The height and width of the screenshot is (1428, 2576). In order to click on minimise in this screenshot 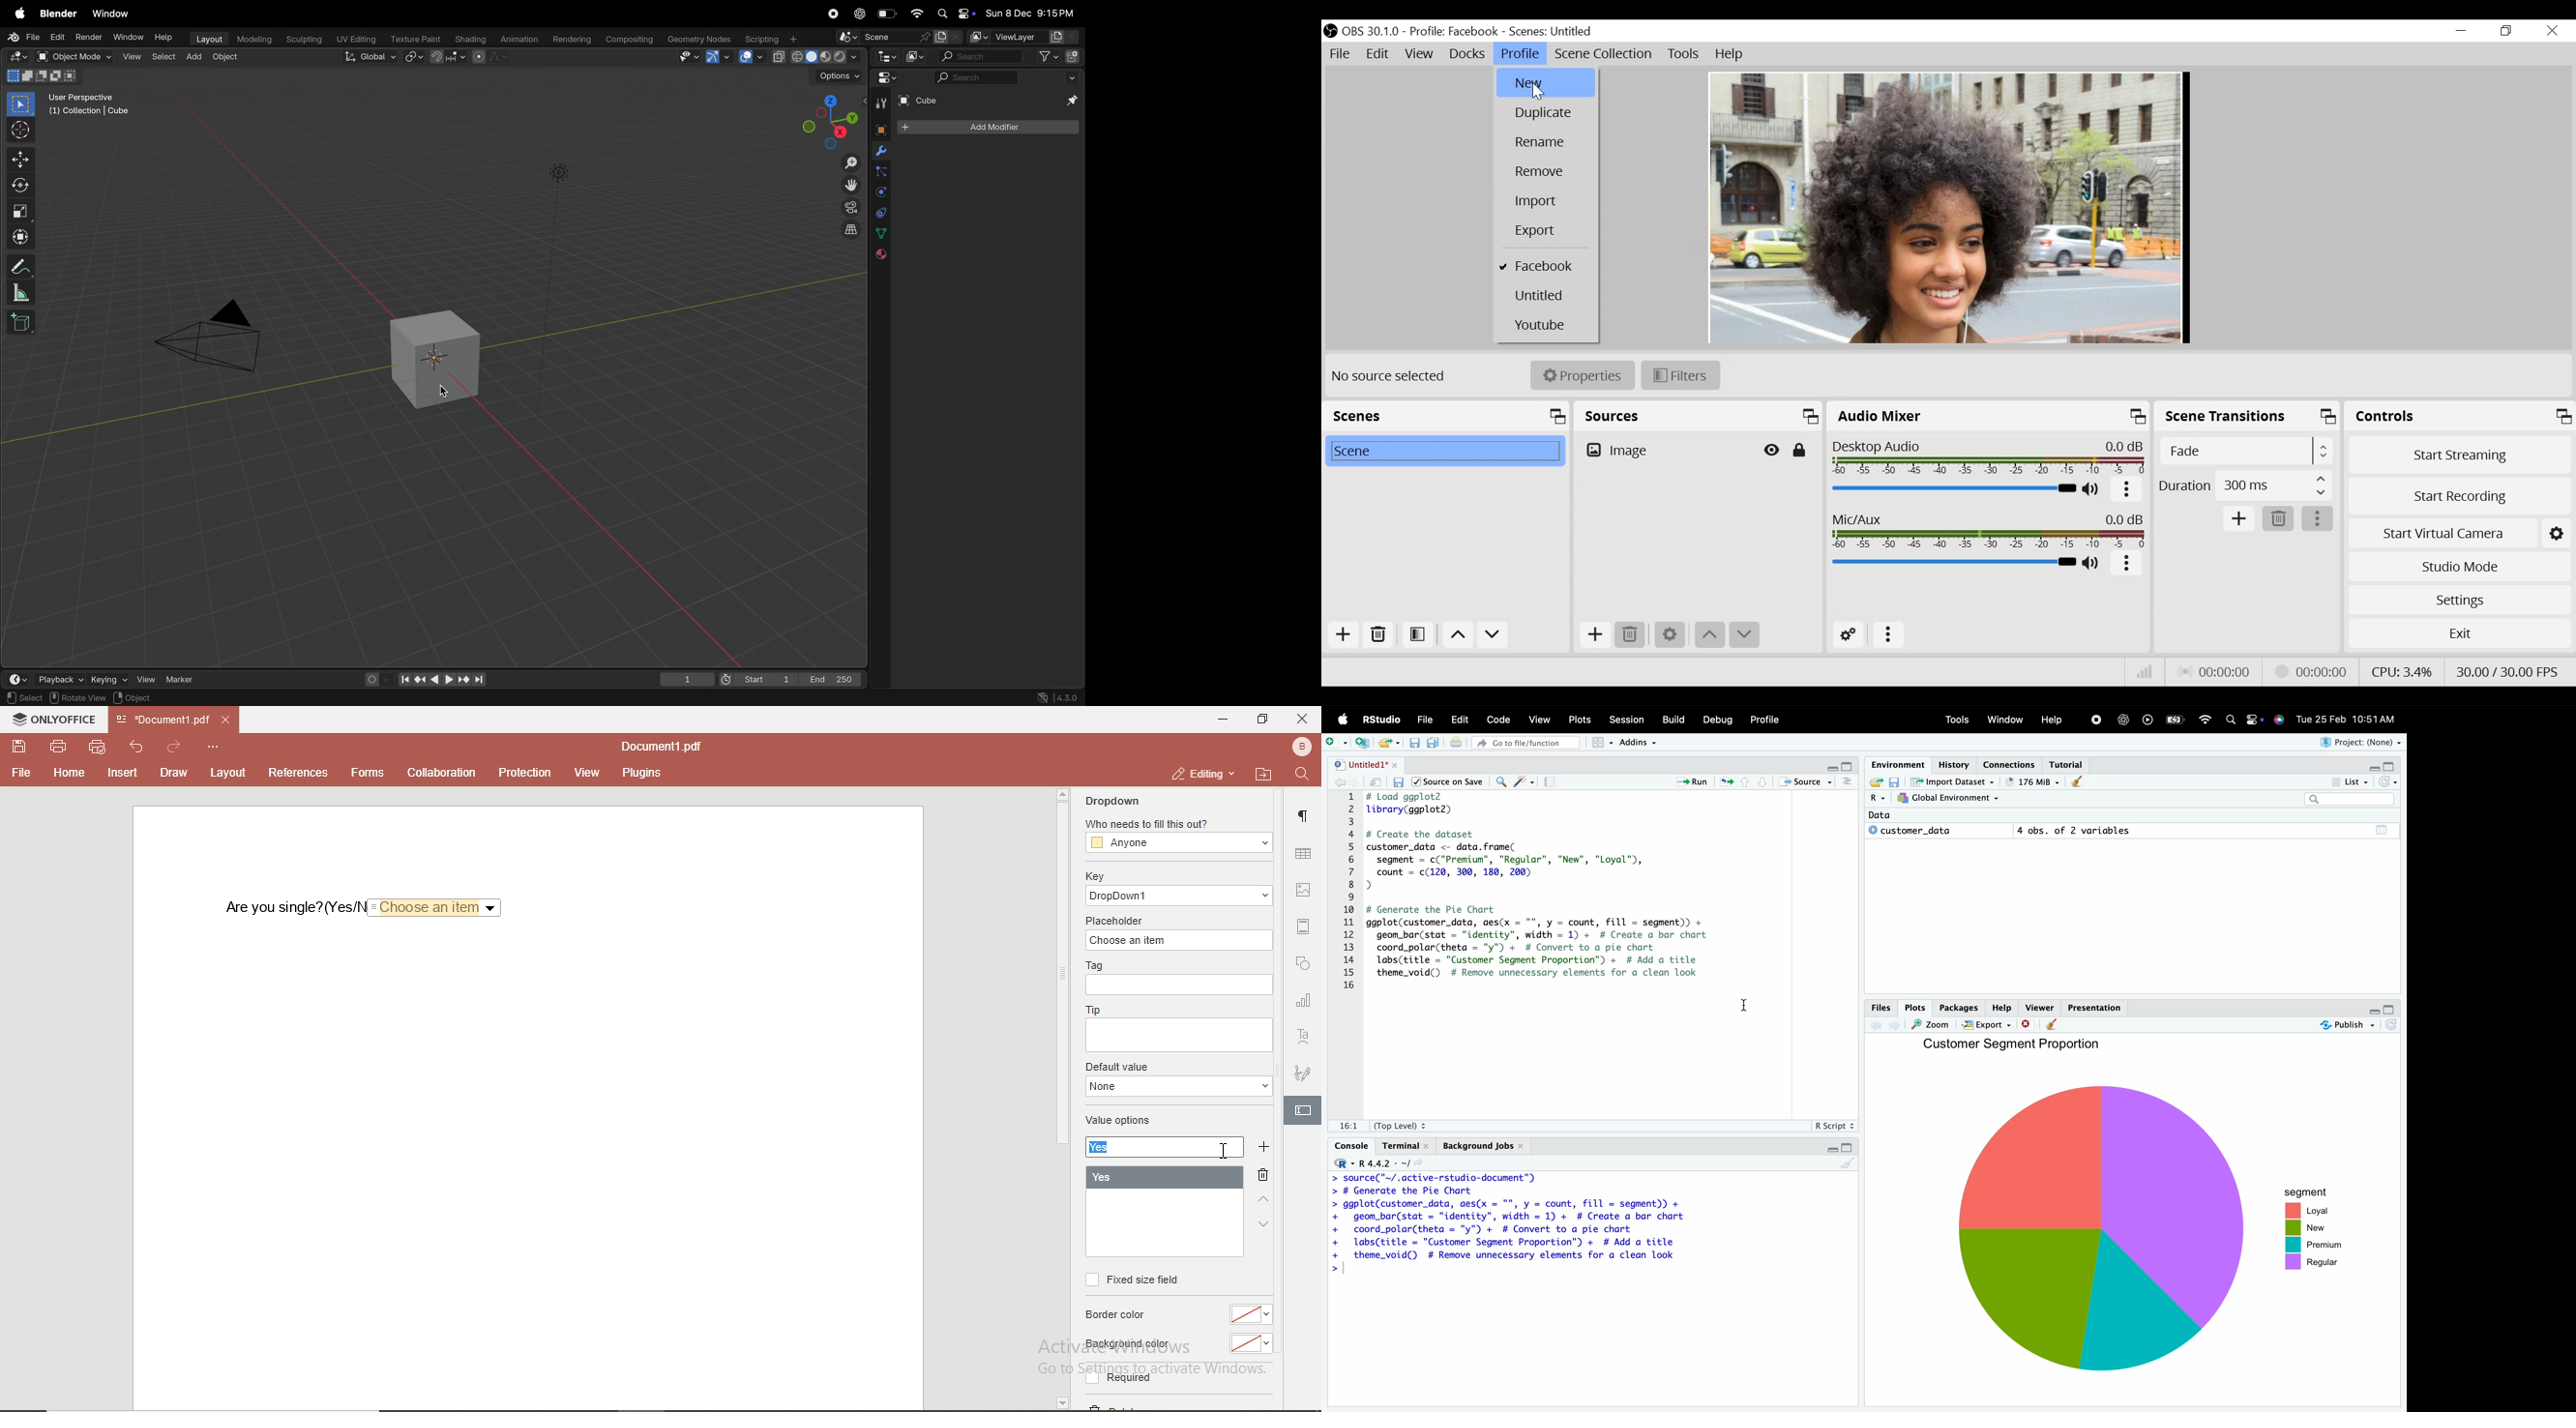, I will do `click(2371, 768)`.